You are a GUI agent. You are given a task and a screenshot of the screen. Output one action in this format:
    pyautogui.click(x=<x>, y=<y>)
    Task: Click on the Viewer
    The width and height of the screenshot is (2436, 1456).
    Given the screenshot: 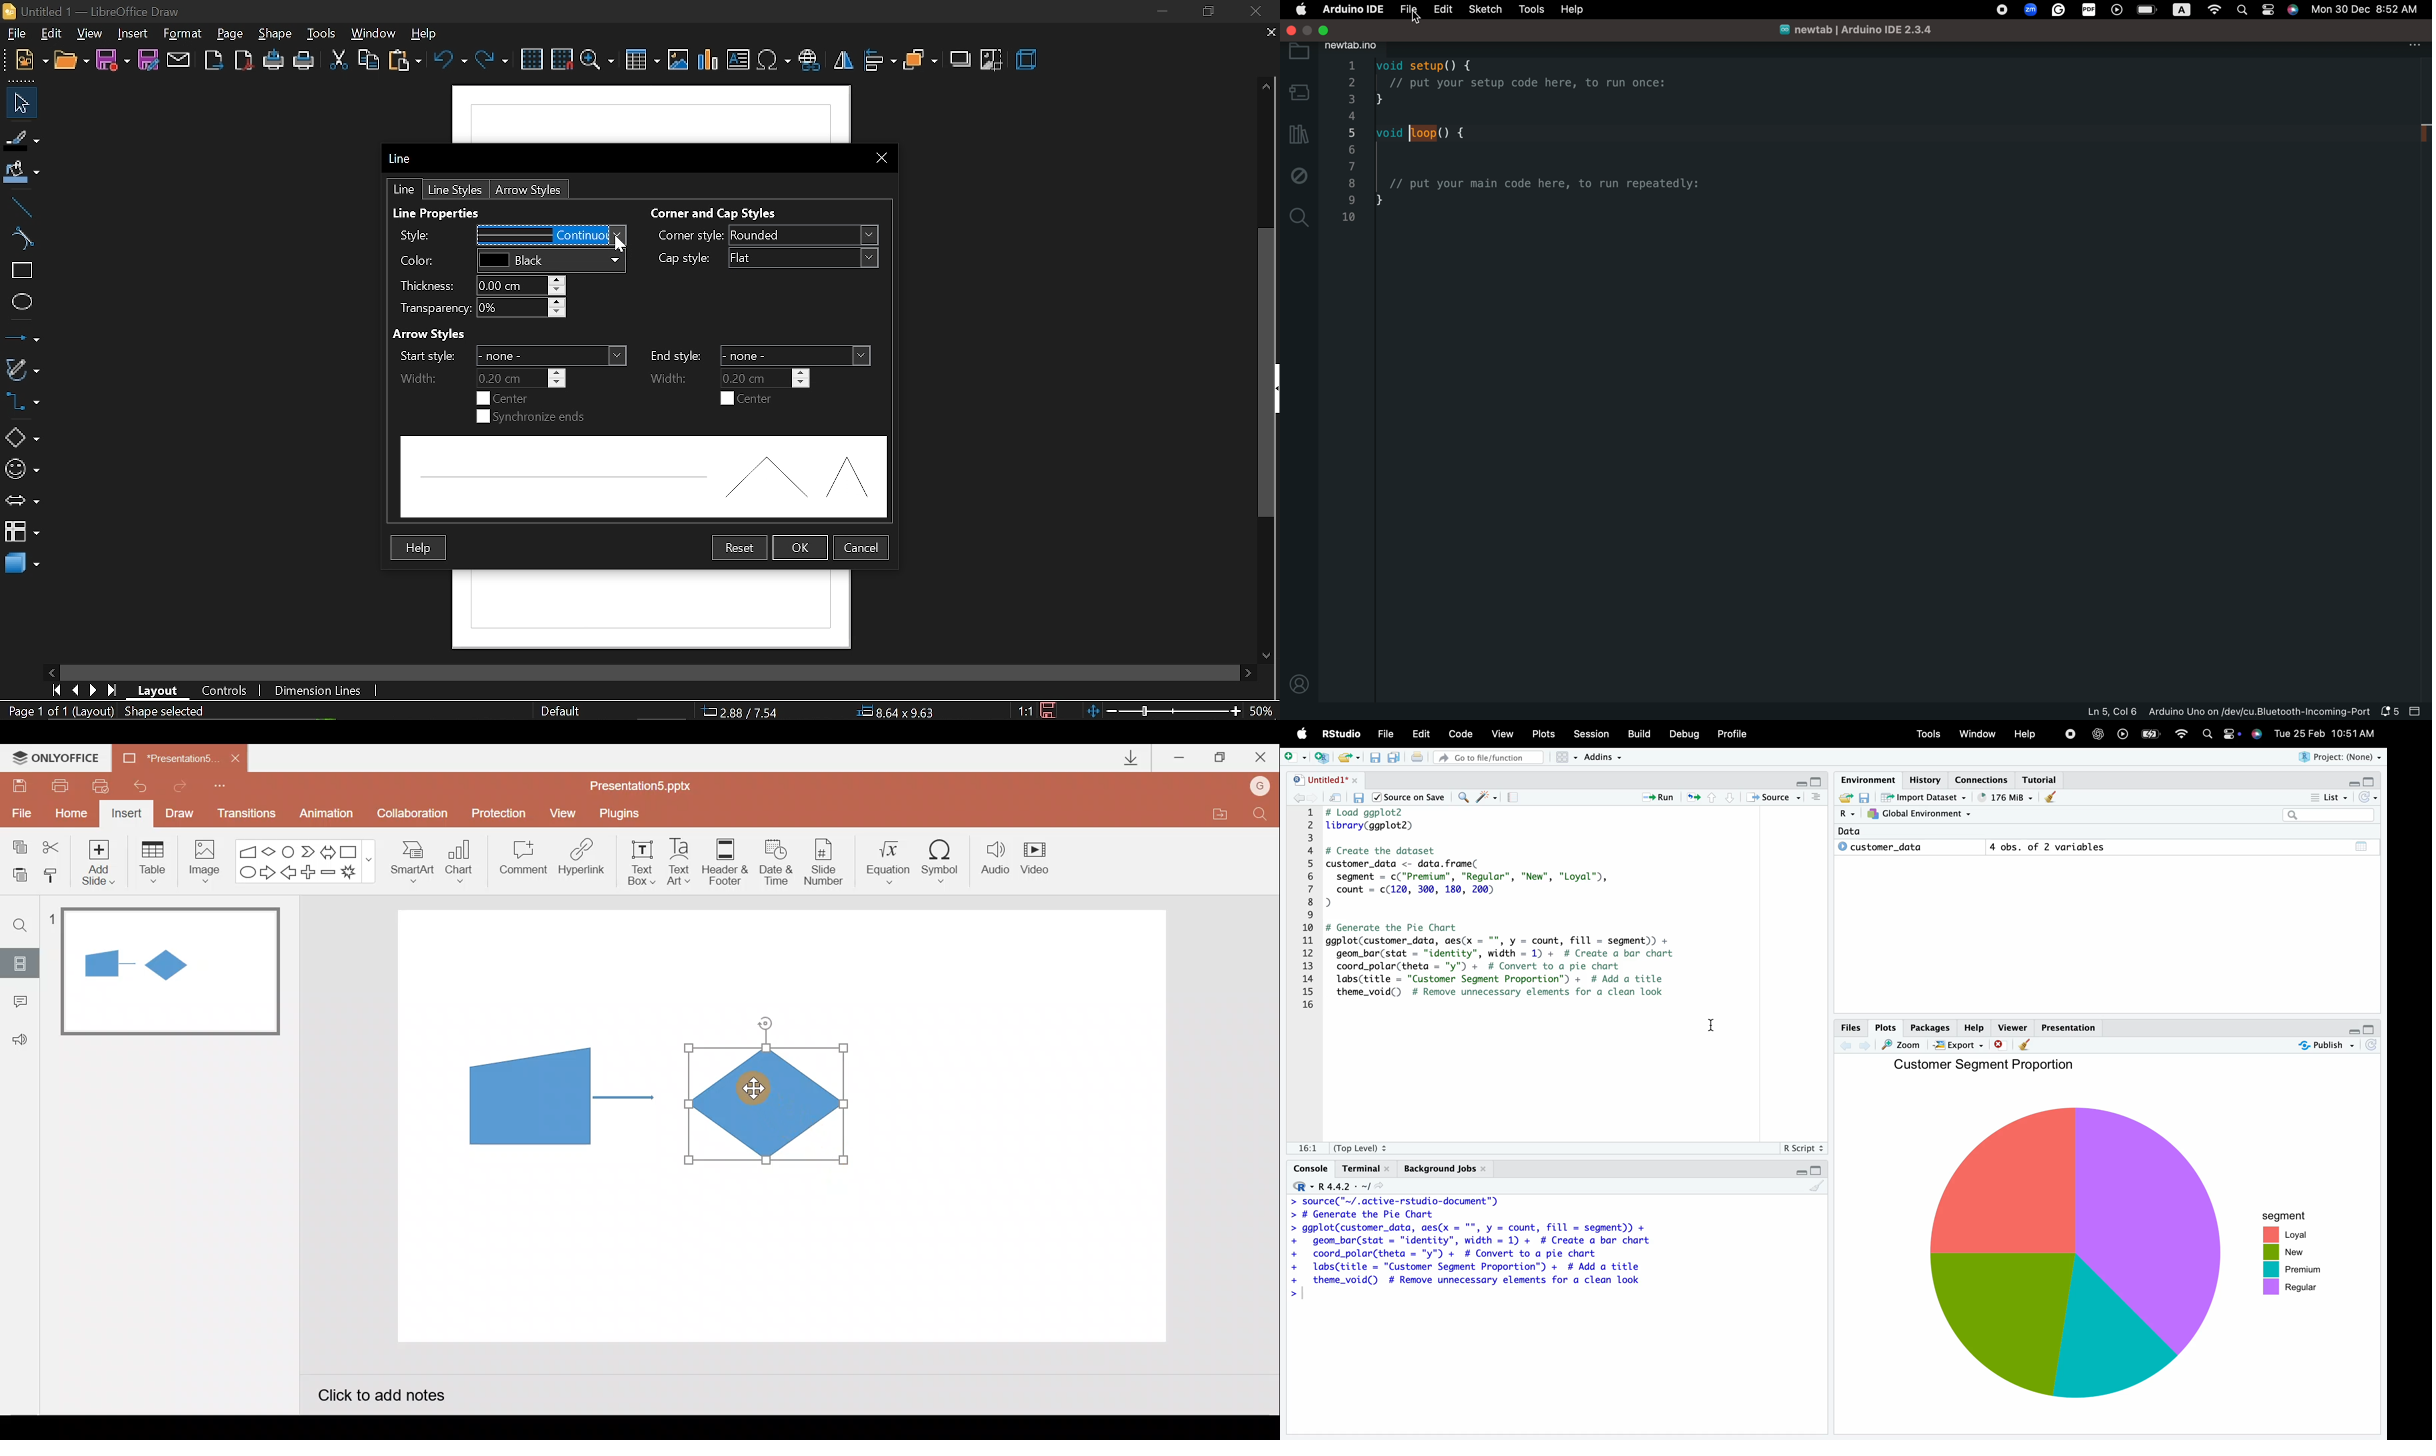 What is the action you would take?
    pyautogui.click(x=2012, y=1025)
    